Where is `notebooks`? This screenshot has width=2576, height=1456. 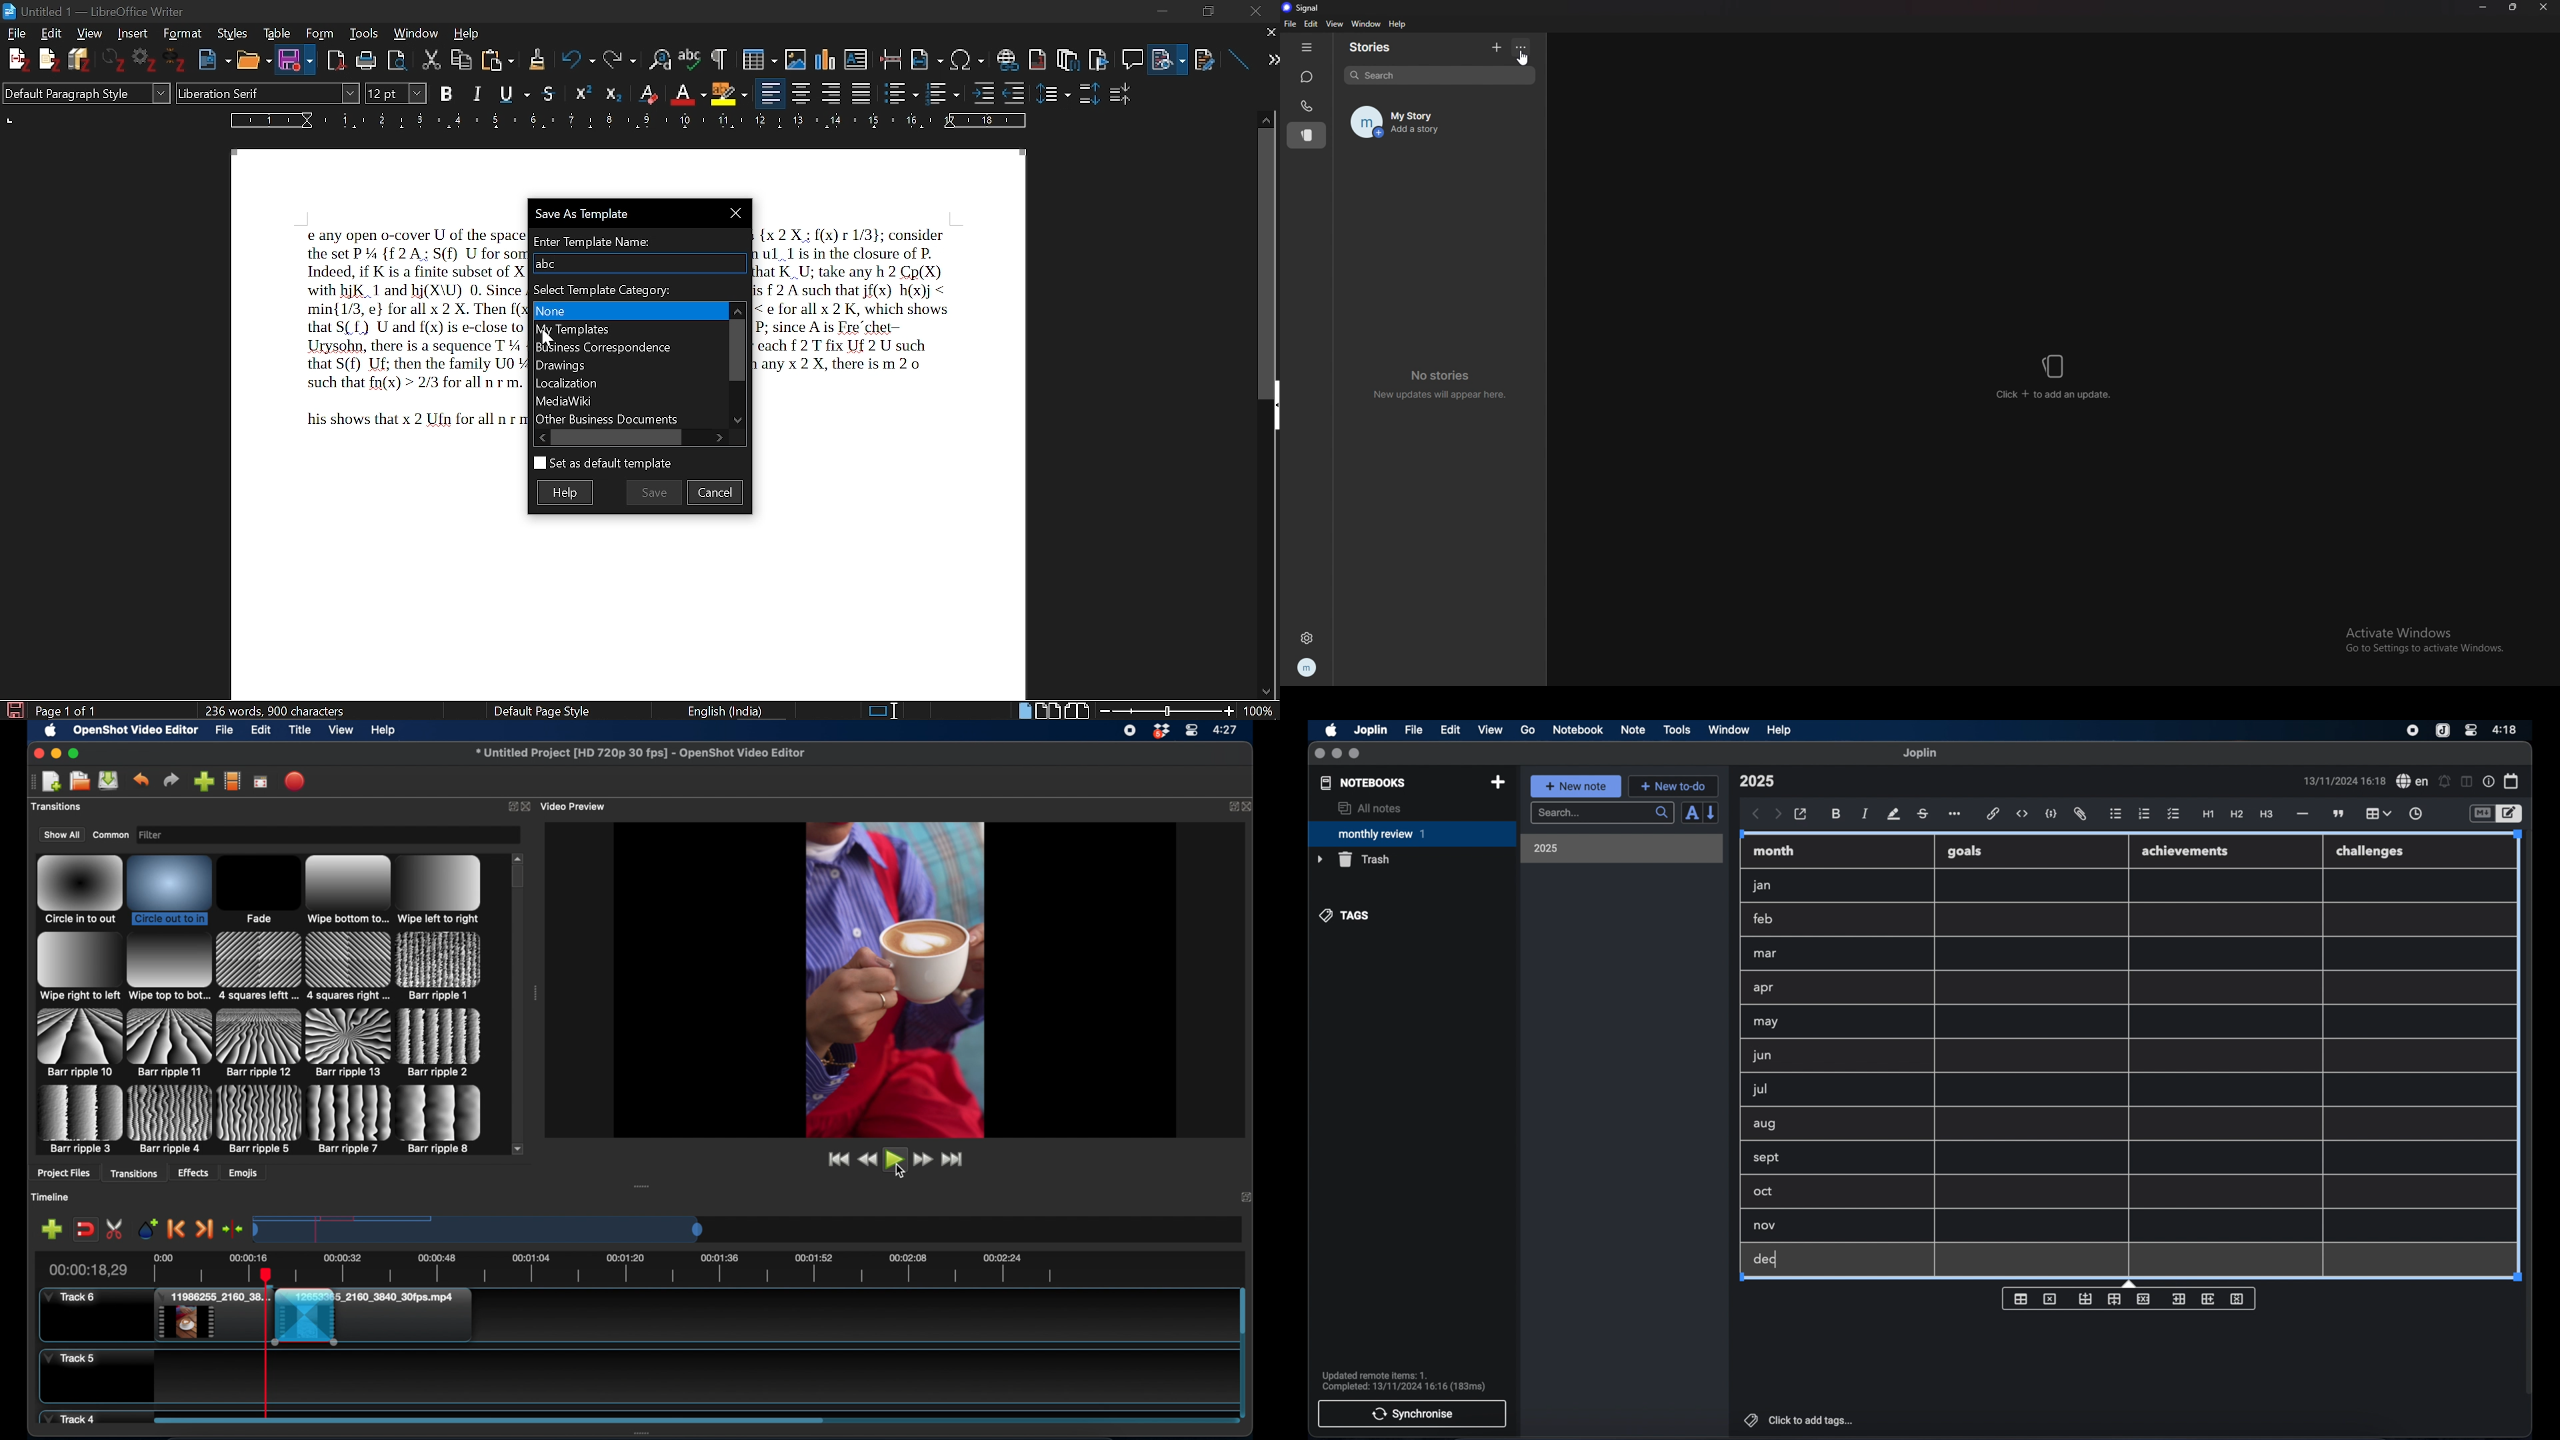 notebooks is located at coordinates (1363, 783).